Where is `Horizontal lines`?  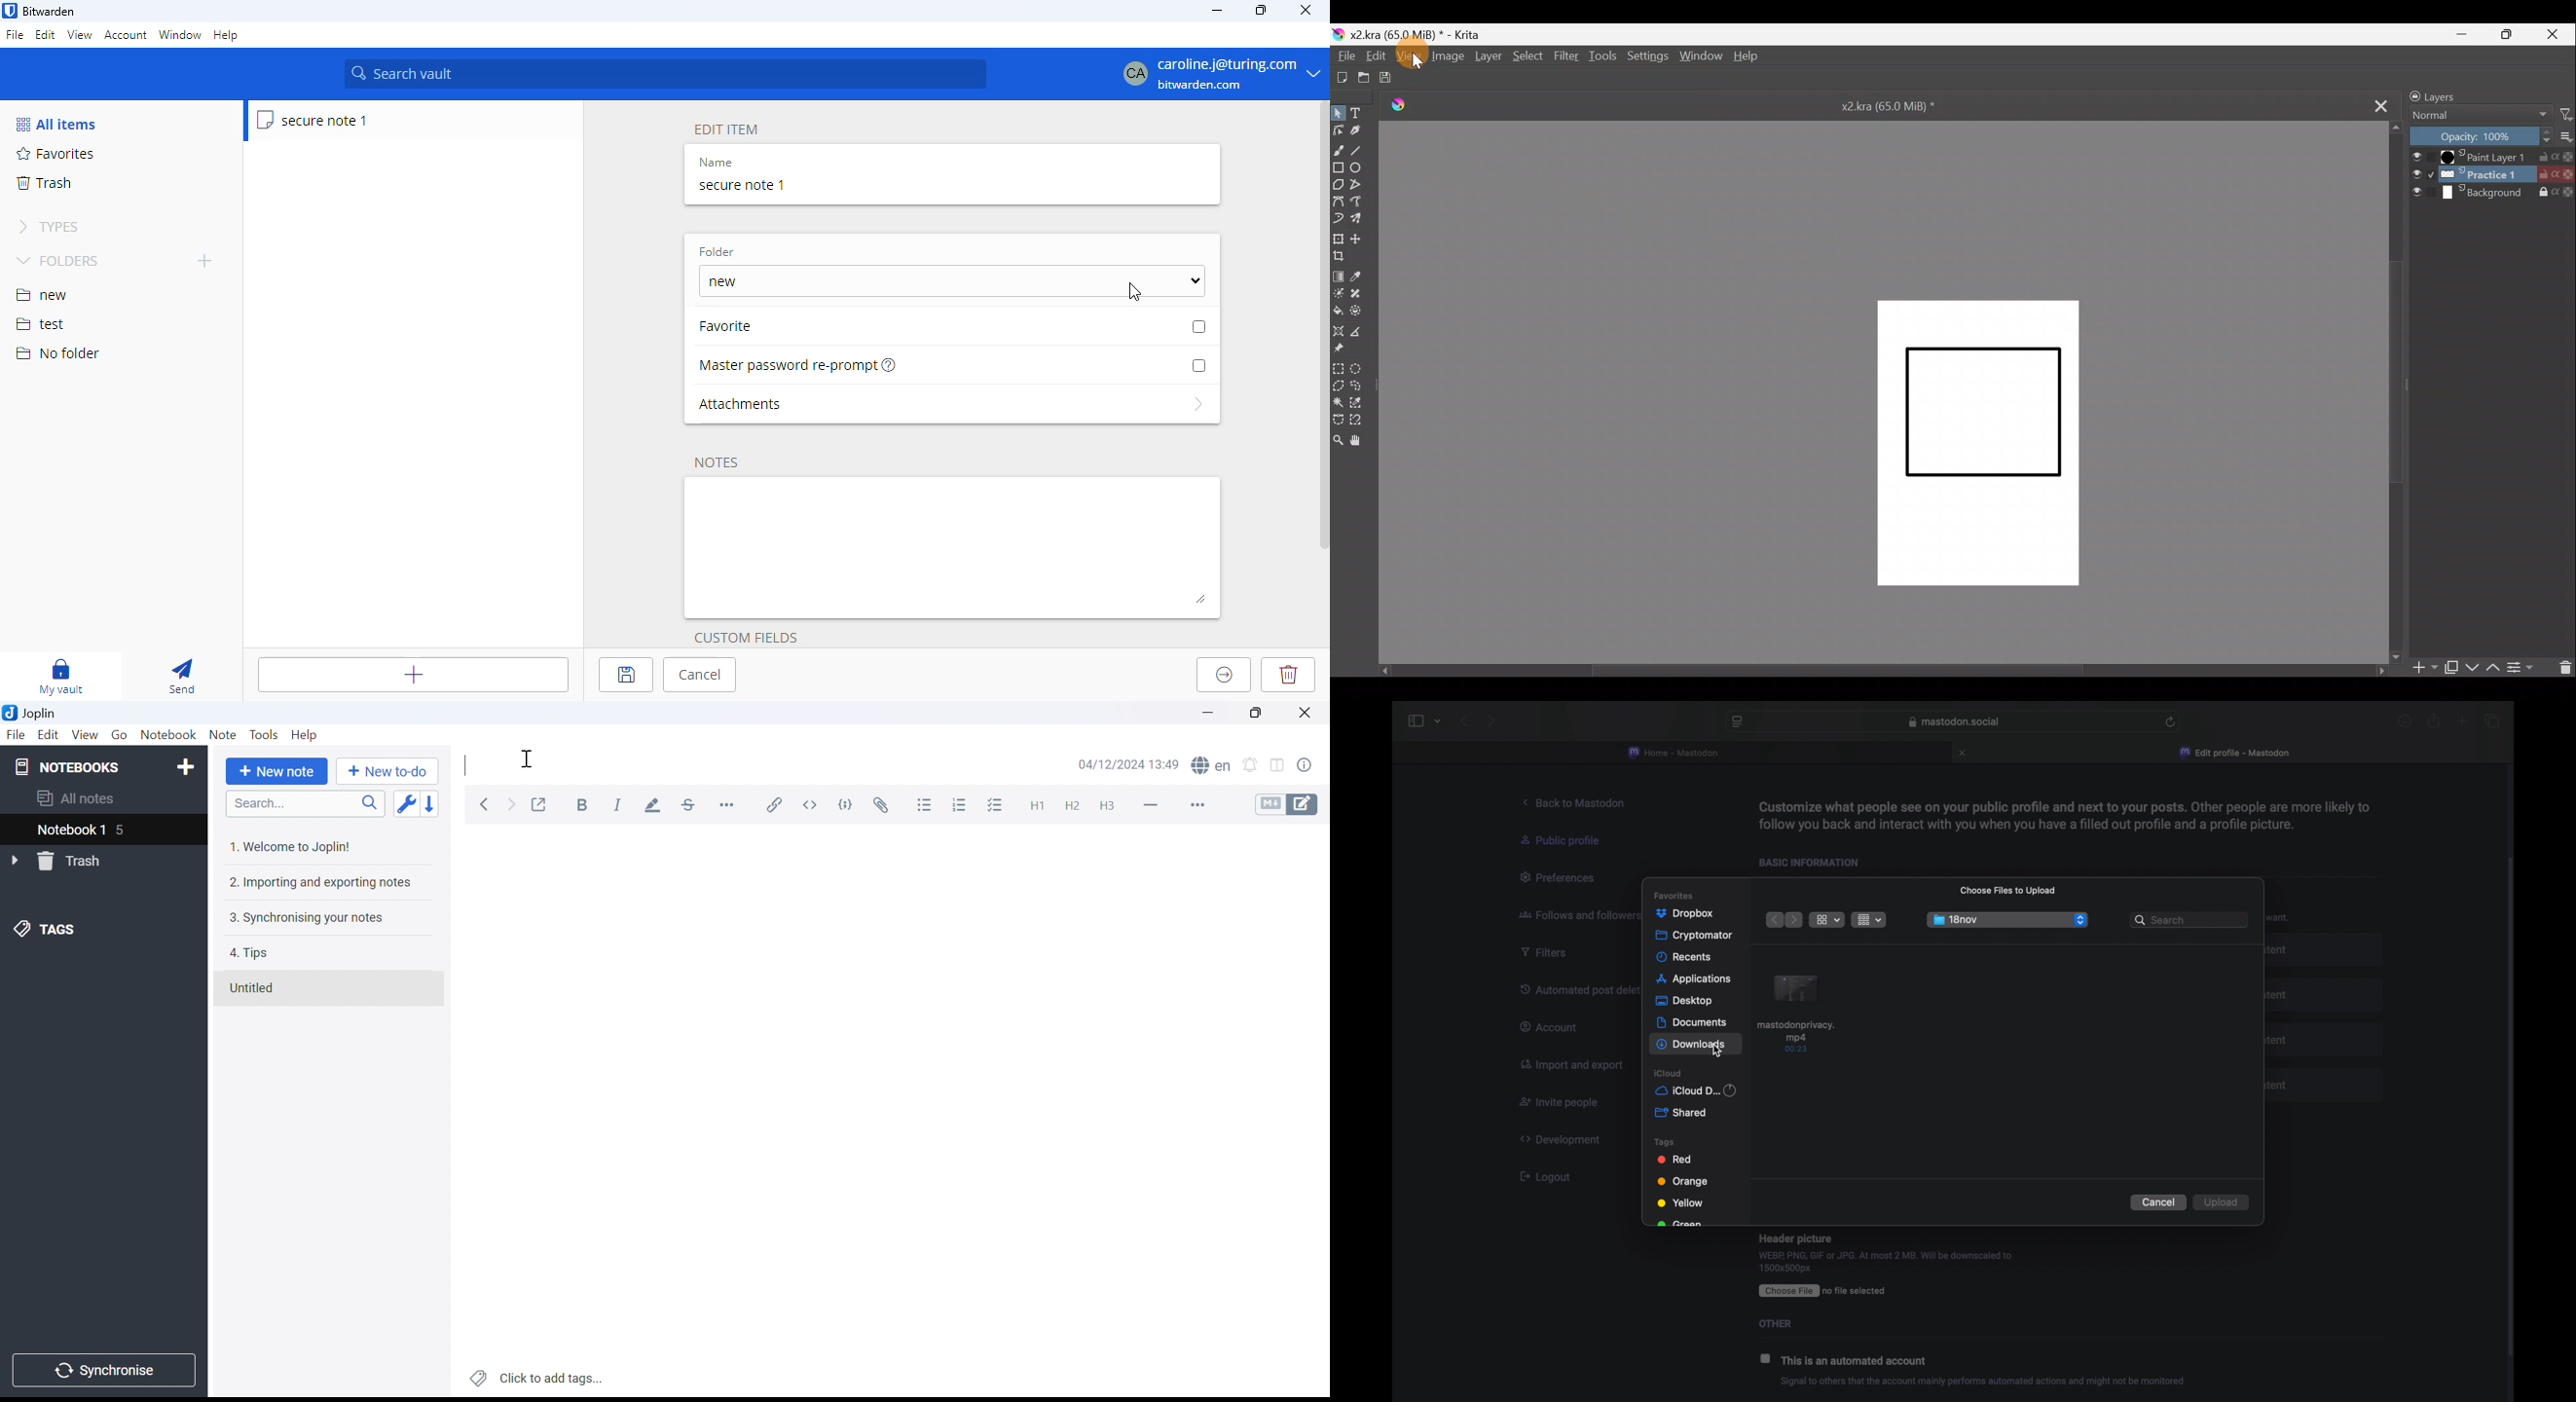 Horizontal lines is located at coordinates (1150, 804).